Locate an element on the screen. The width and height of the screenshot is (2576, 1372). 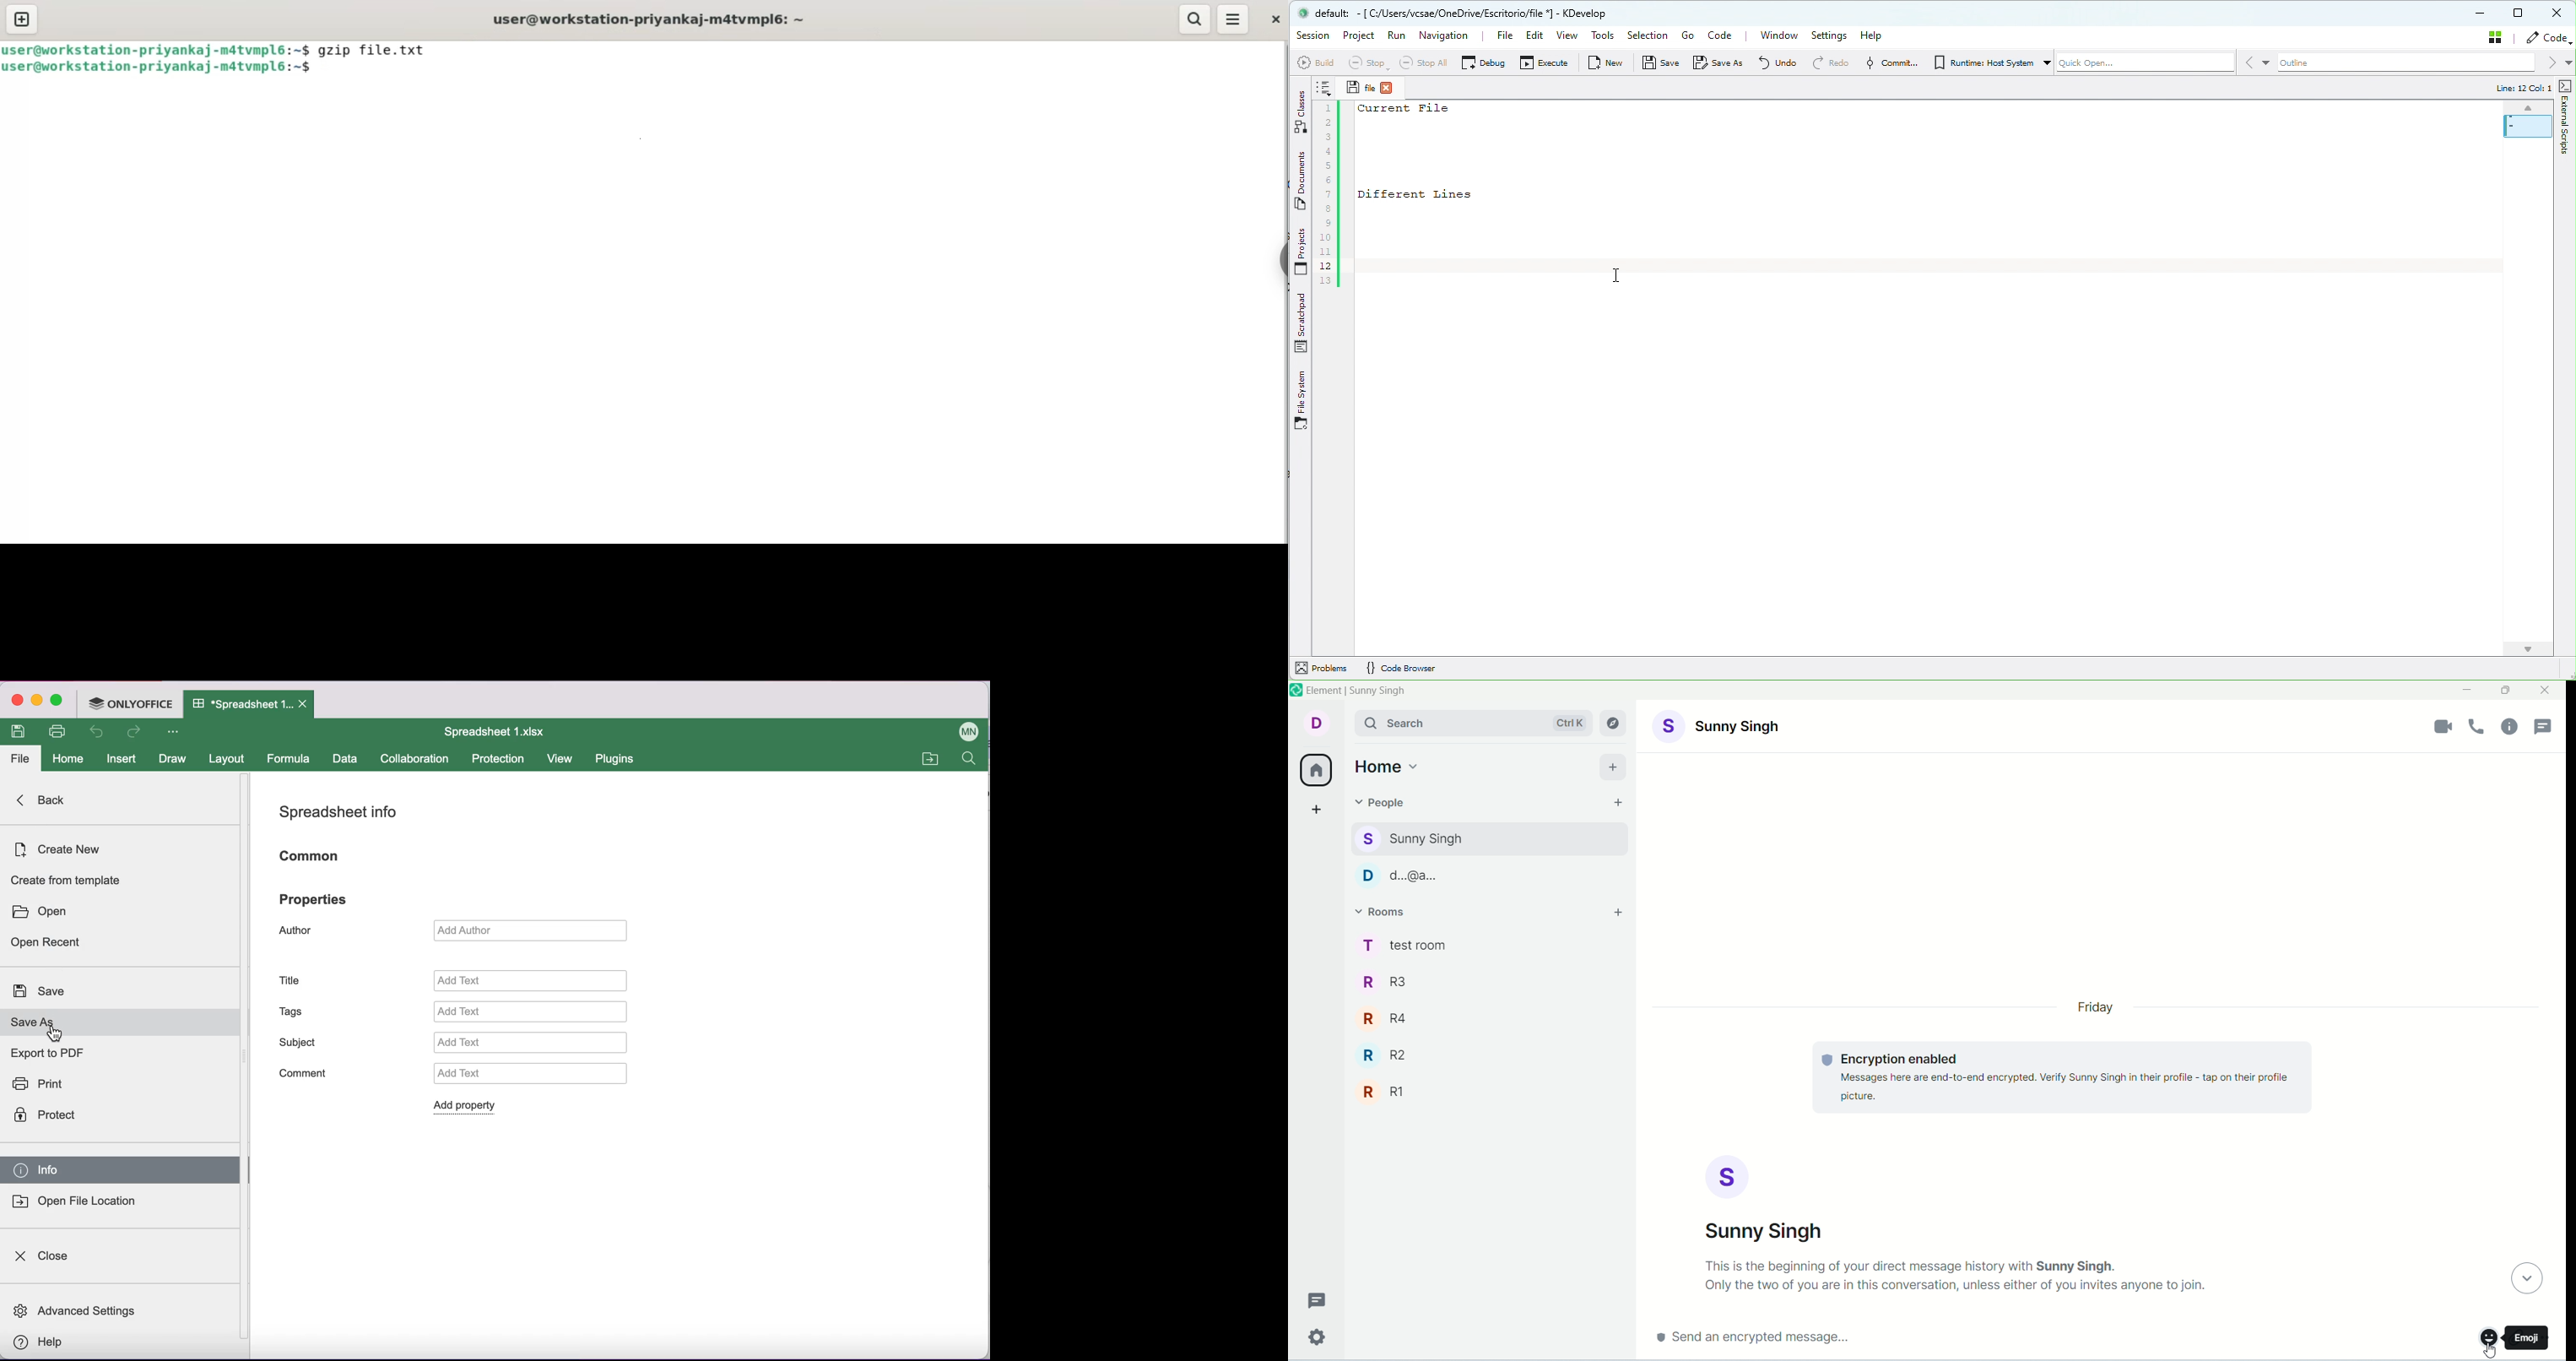
open recent is located at coordinates (64, 944).